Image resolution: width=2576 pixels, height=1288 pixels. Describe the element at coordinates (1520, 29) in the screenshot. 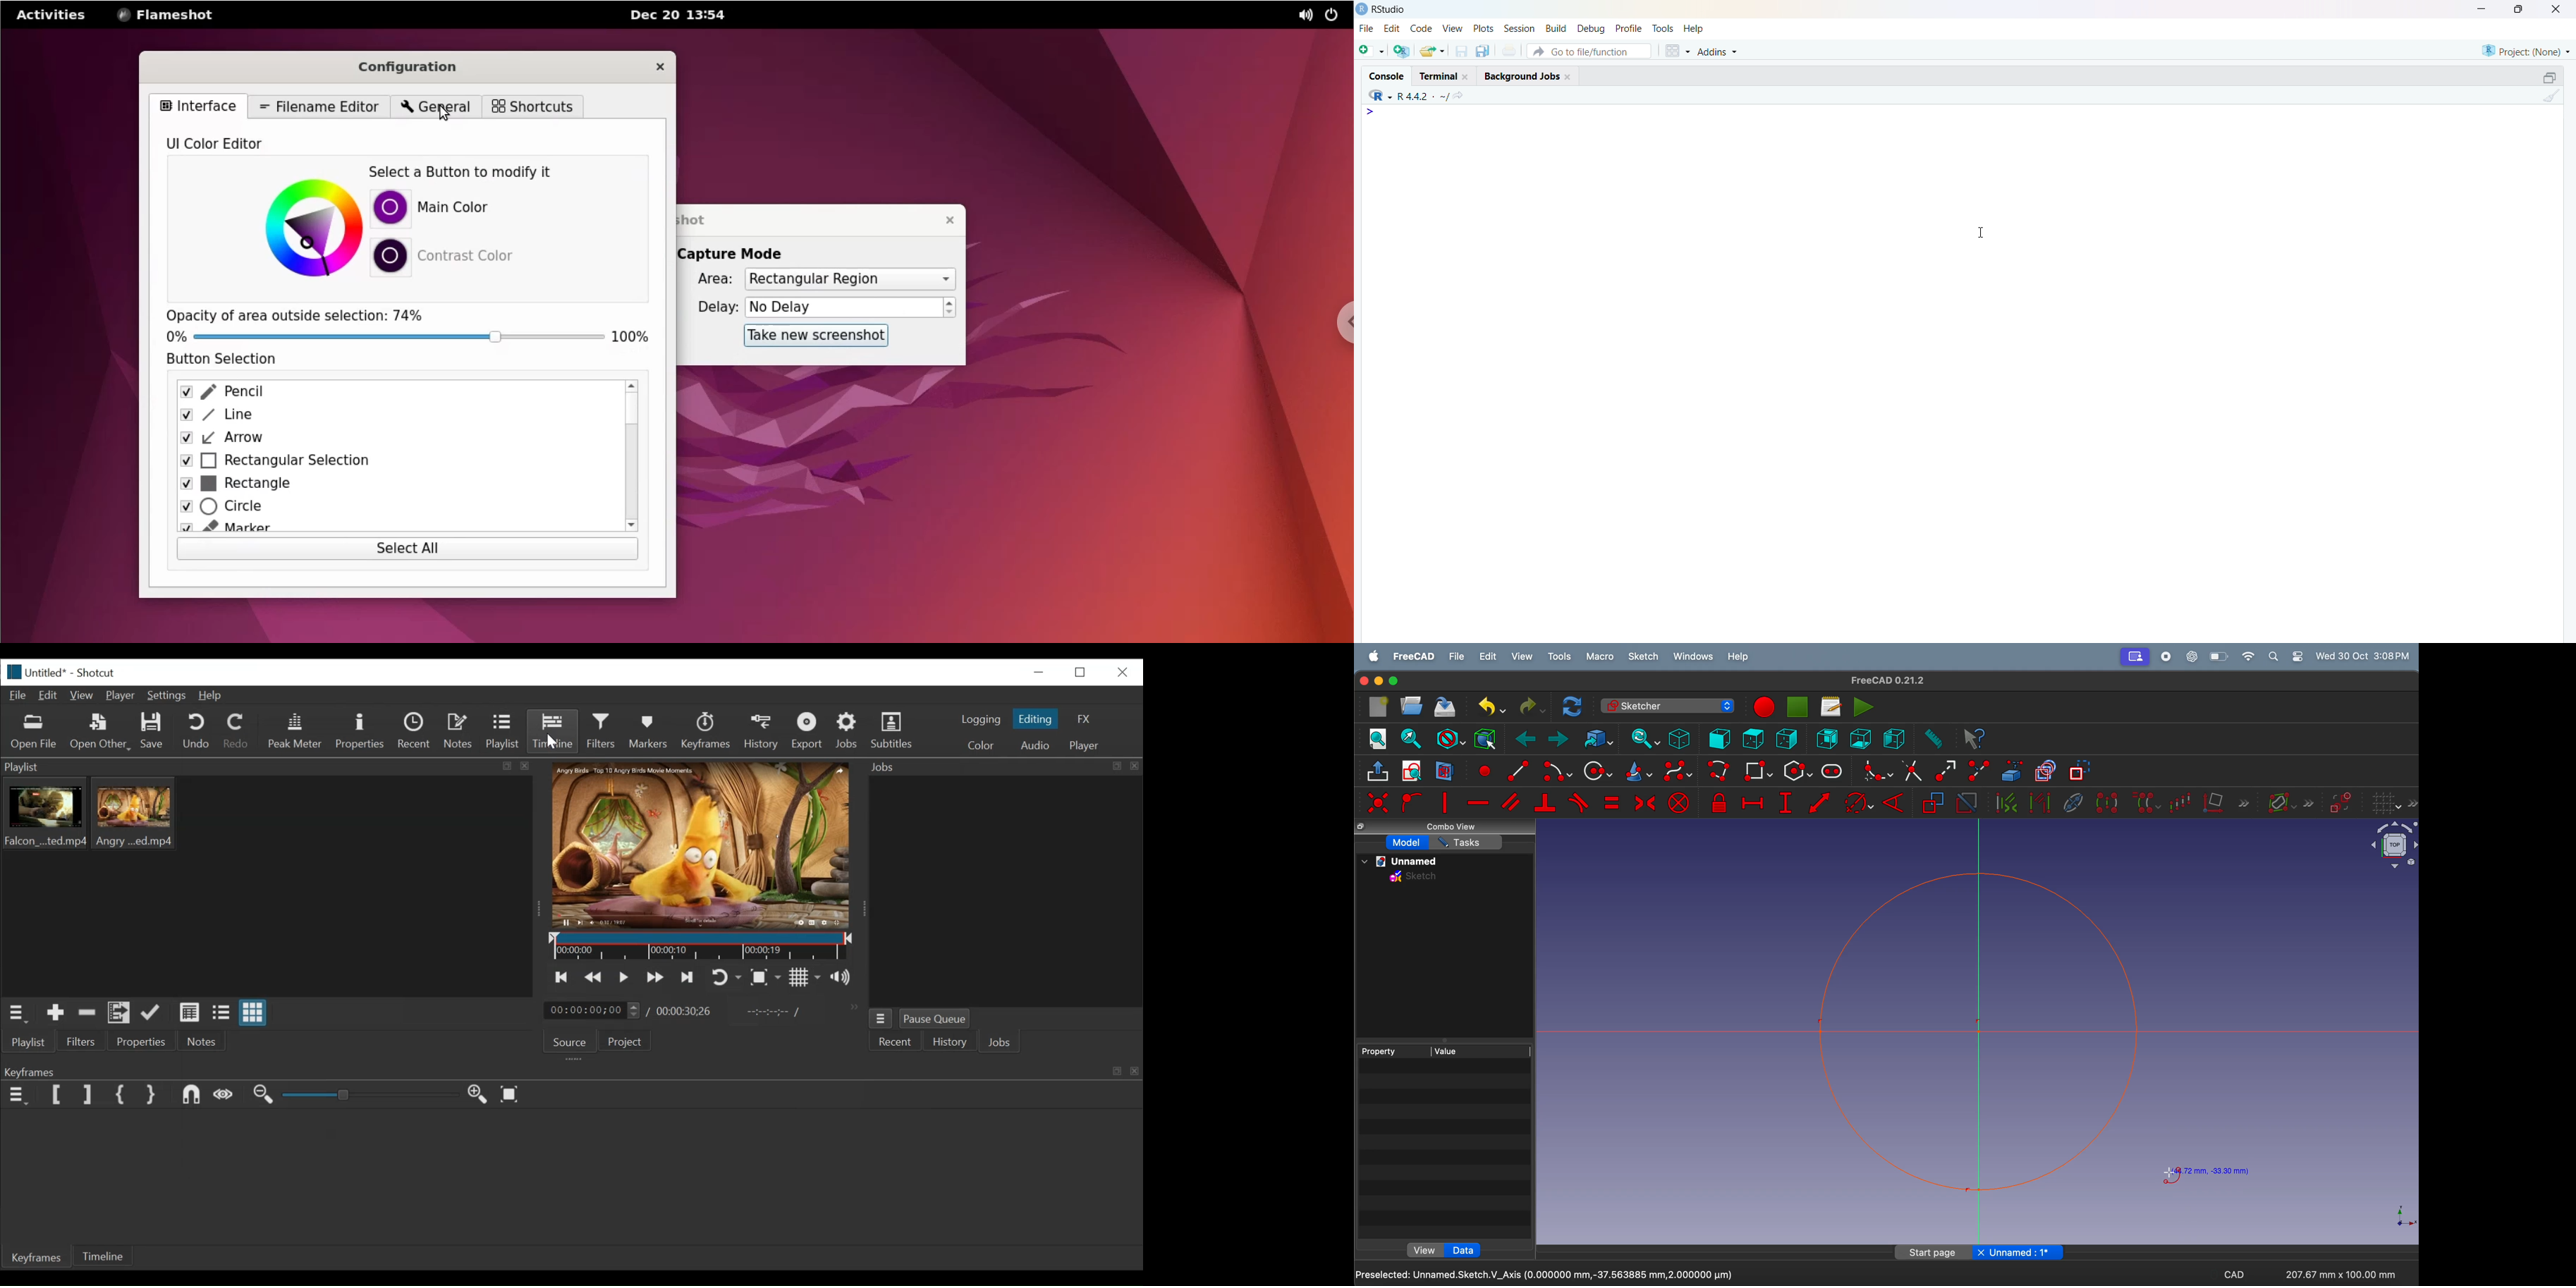

I see `session` at that location.